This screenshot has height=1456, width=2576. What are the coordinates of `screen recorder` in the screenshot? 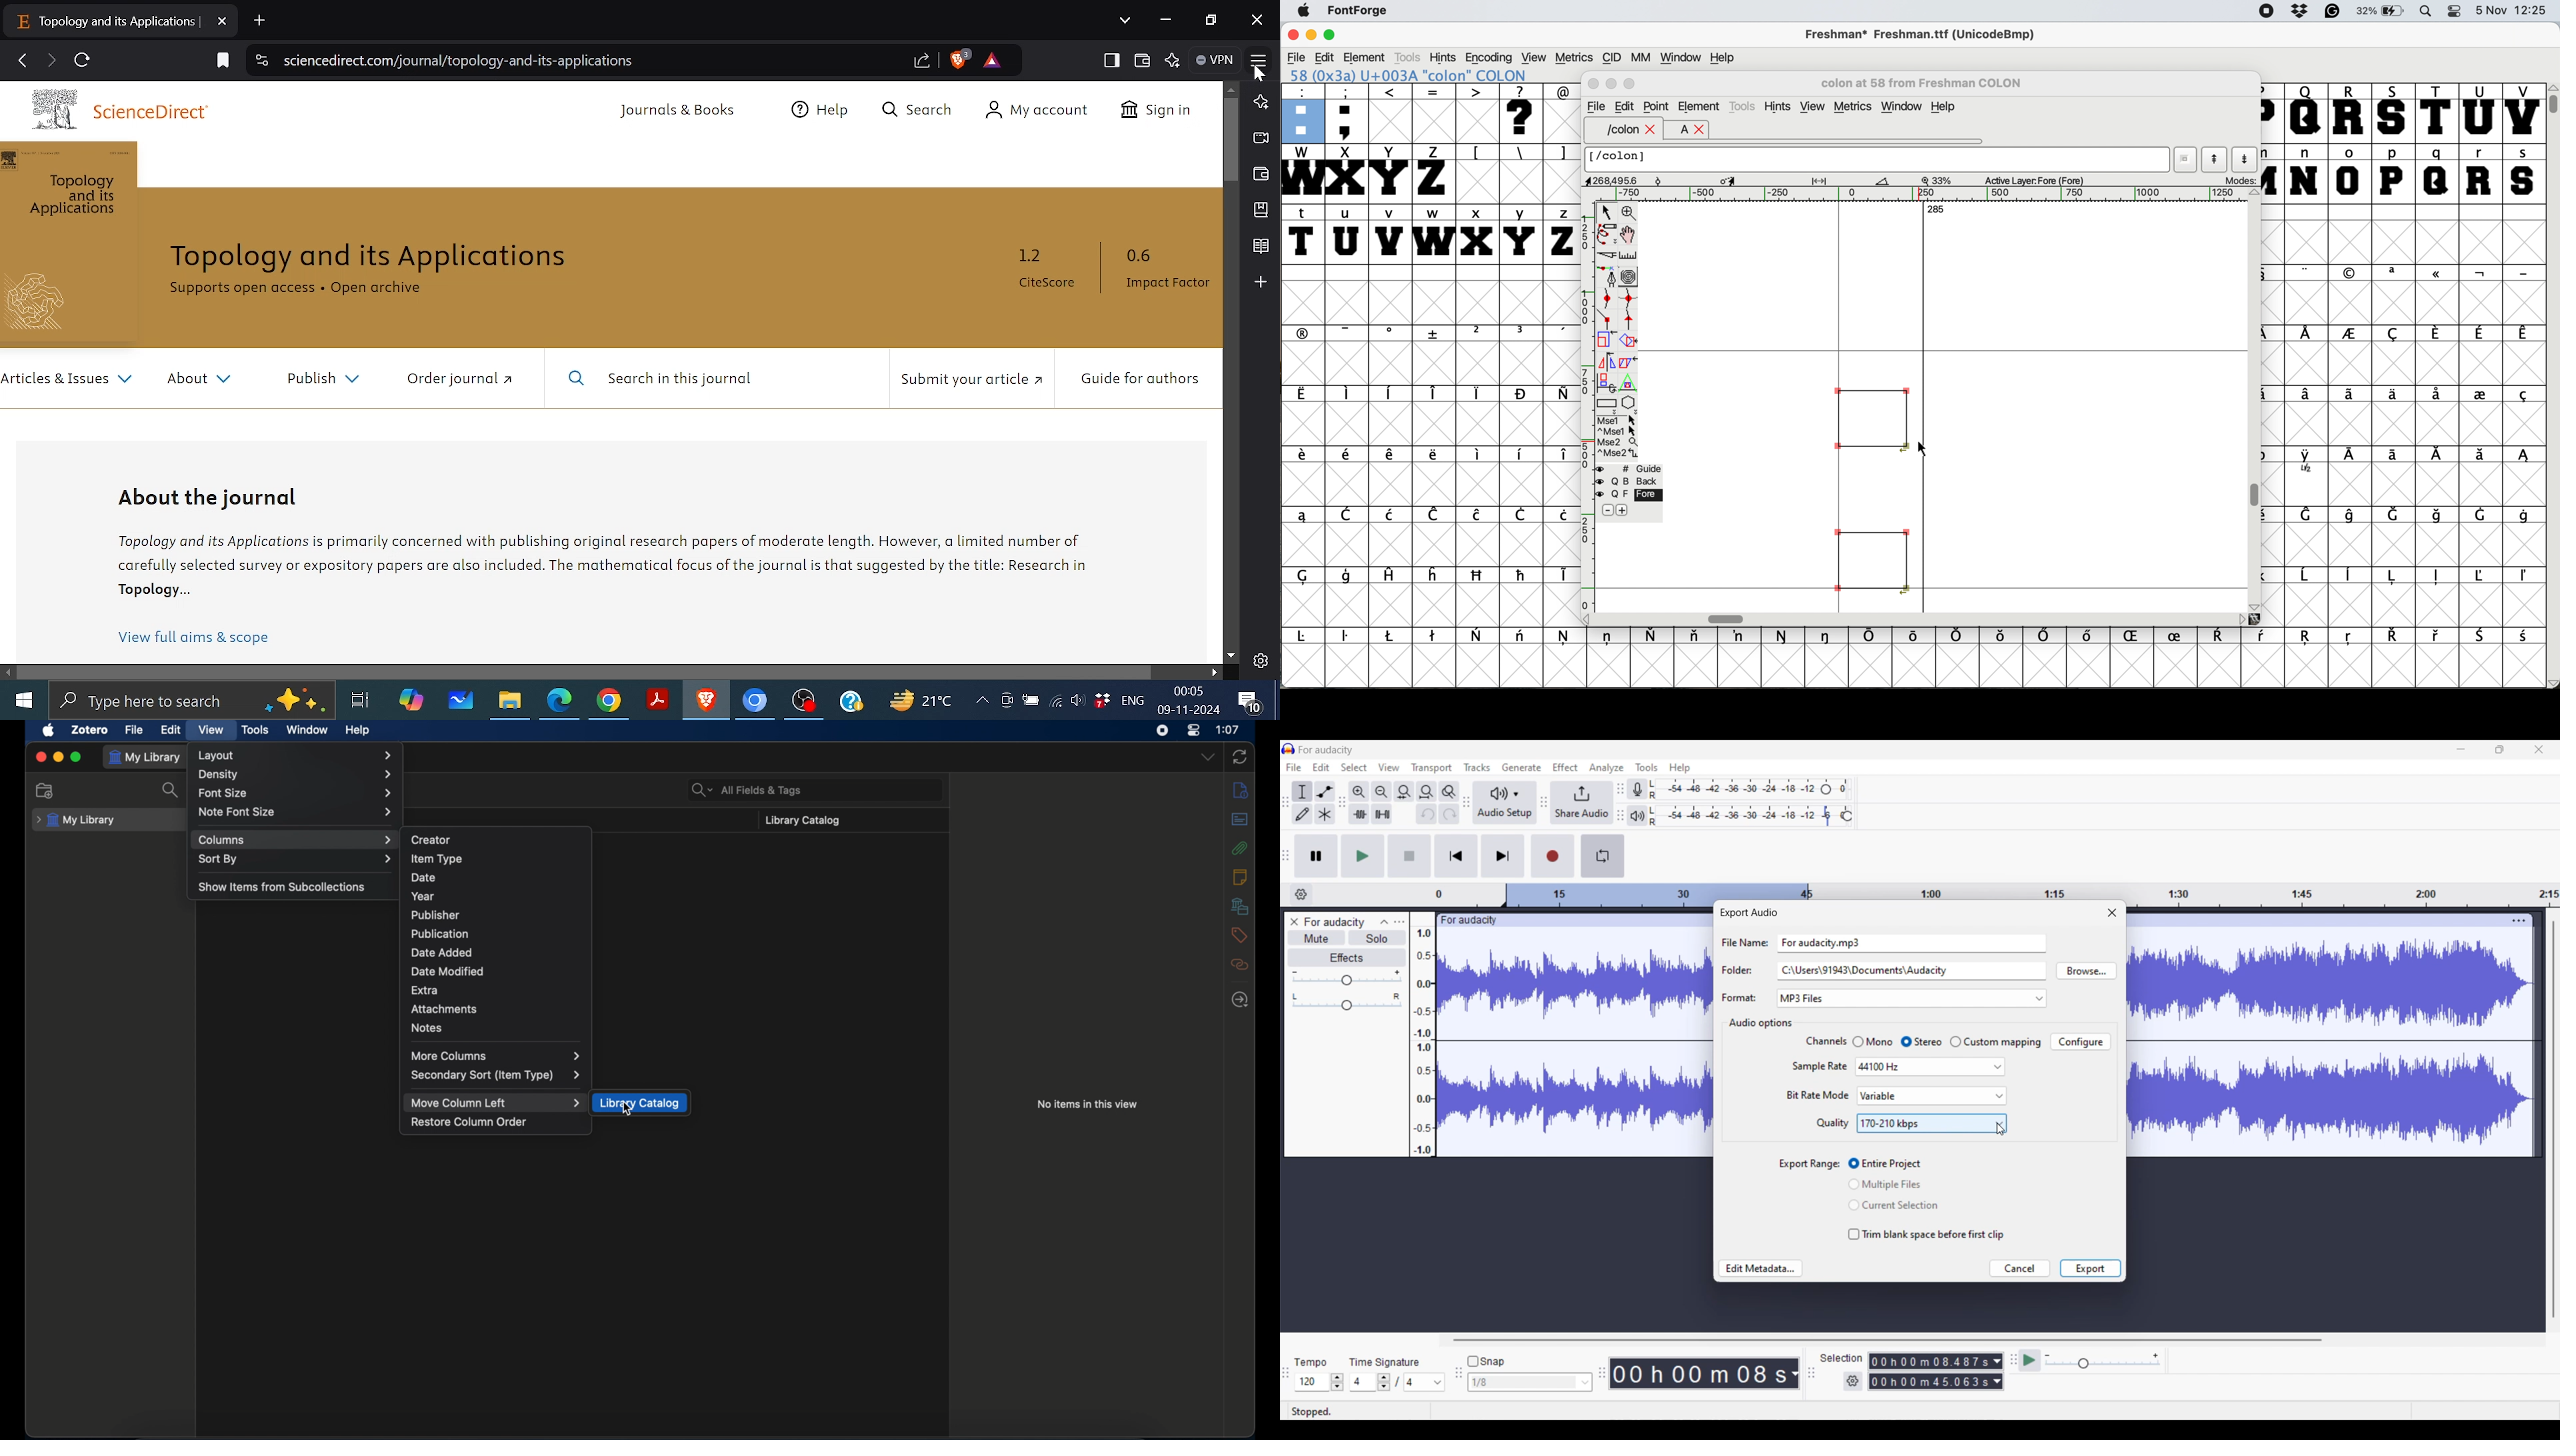 It's located at (2264, 11).